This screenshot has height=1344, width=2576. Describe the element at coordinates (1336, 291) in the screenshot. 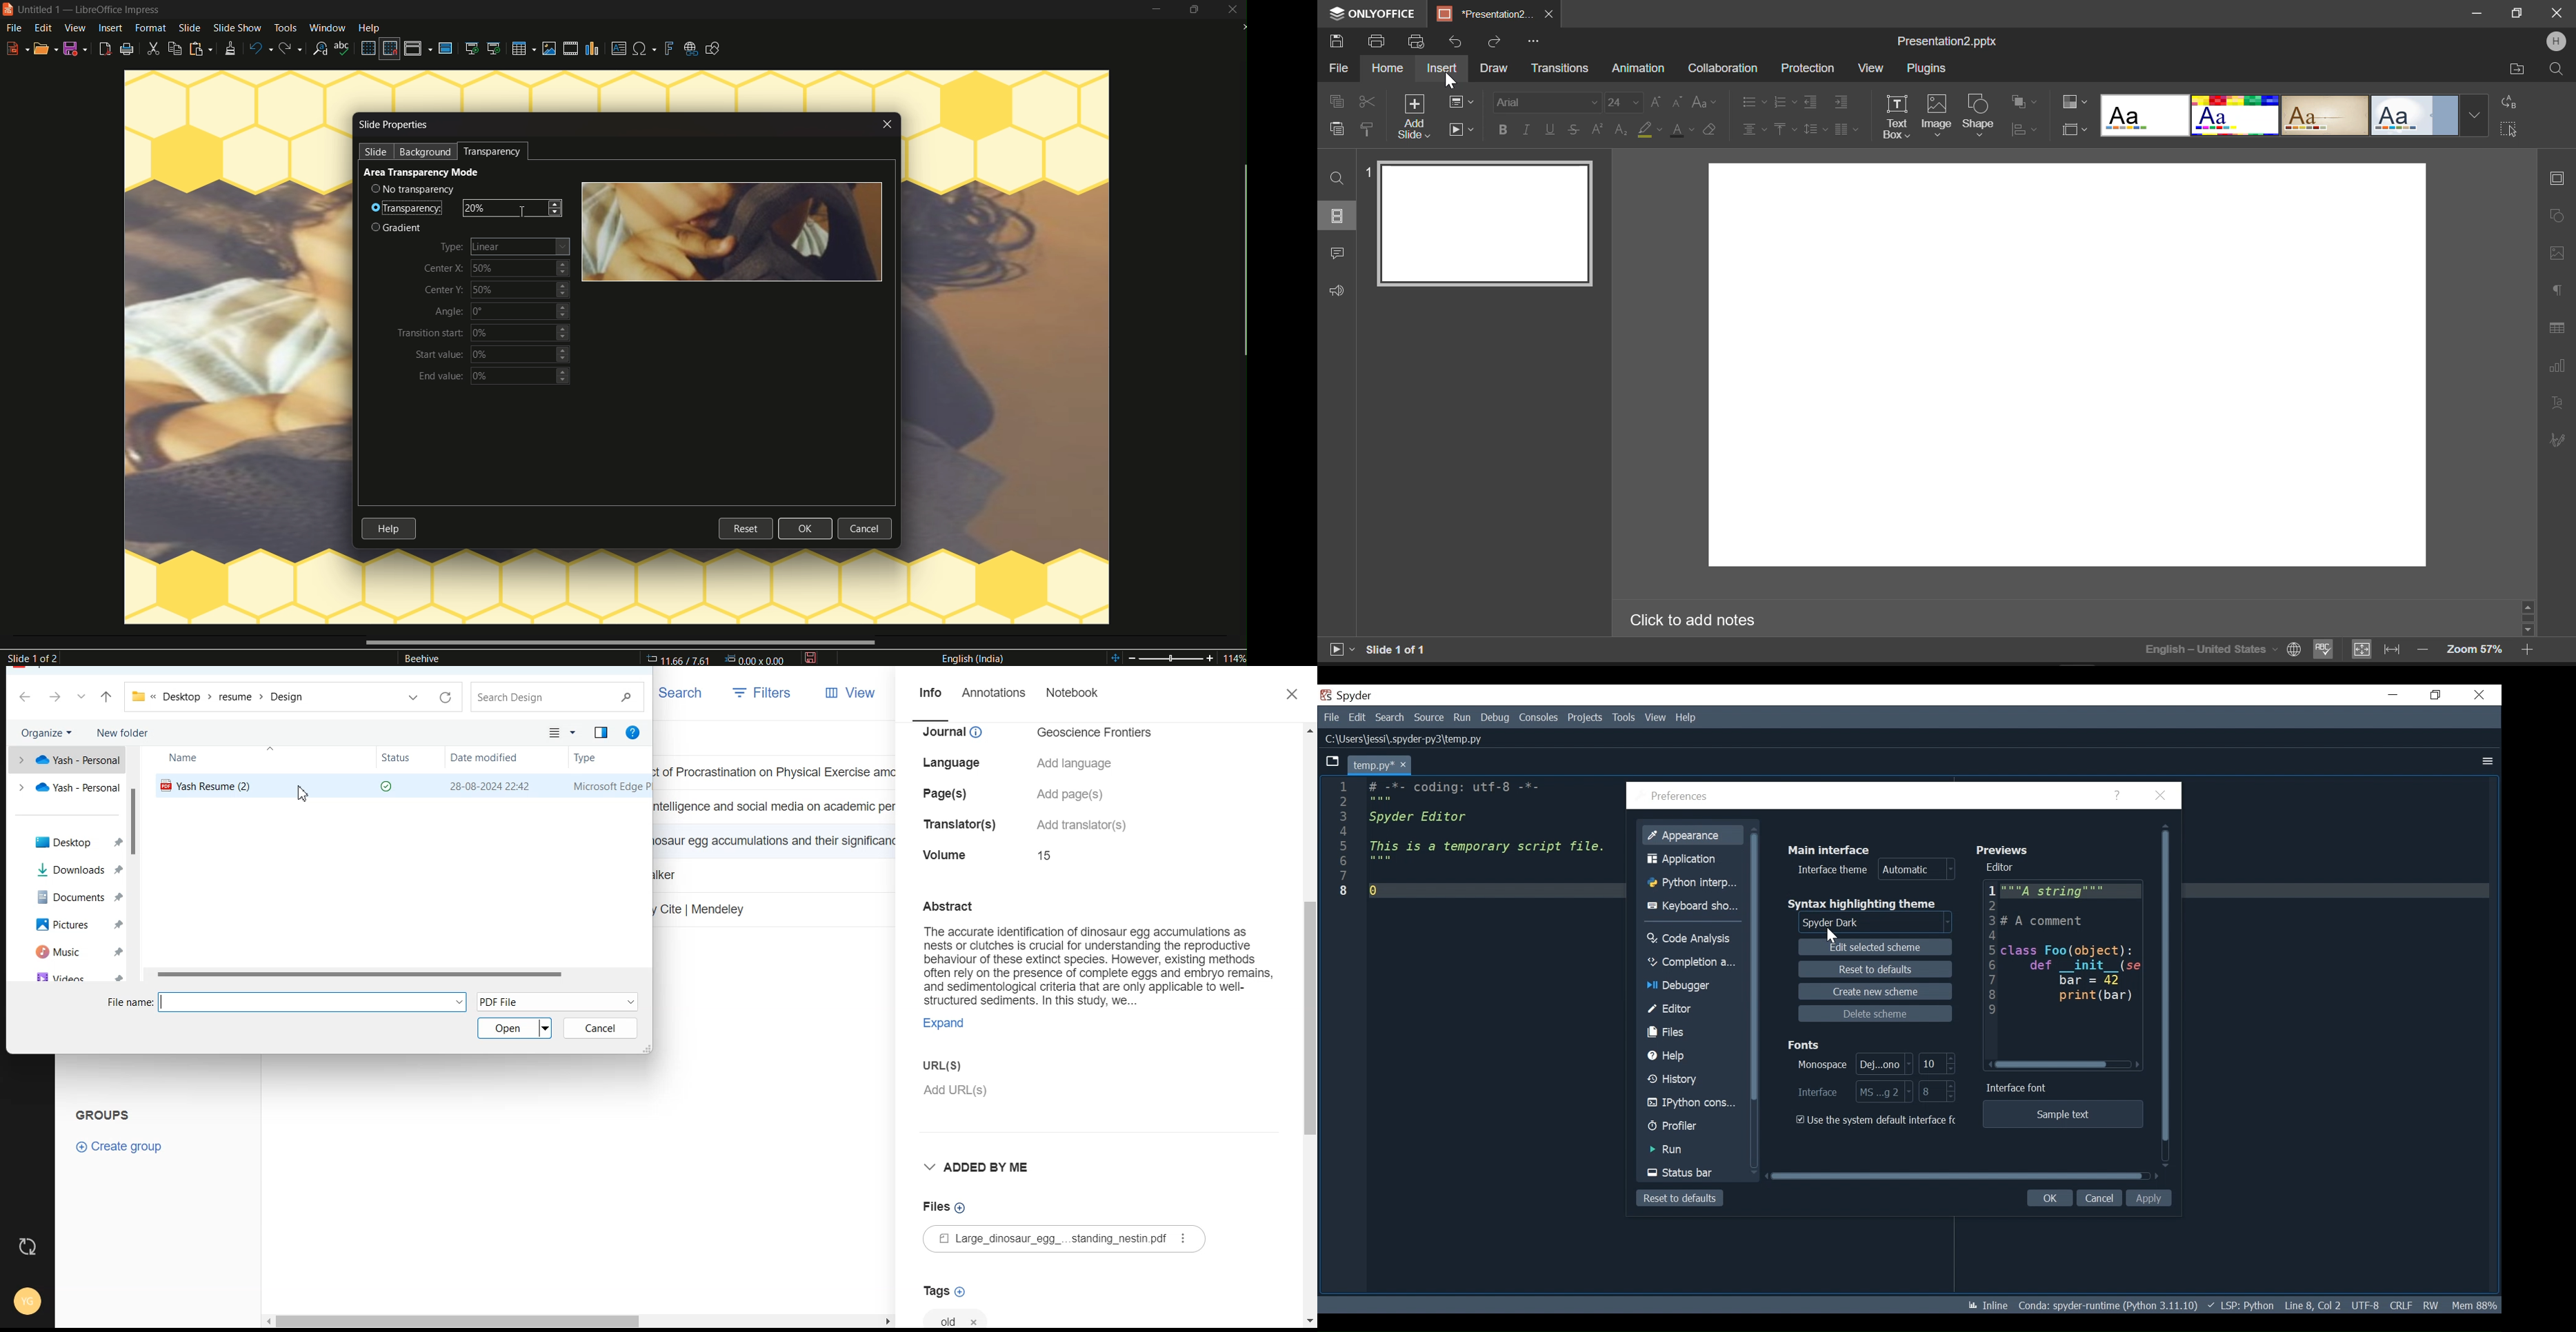

I see `Feedback & Support` at that location.